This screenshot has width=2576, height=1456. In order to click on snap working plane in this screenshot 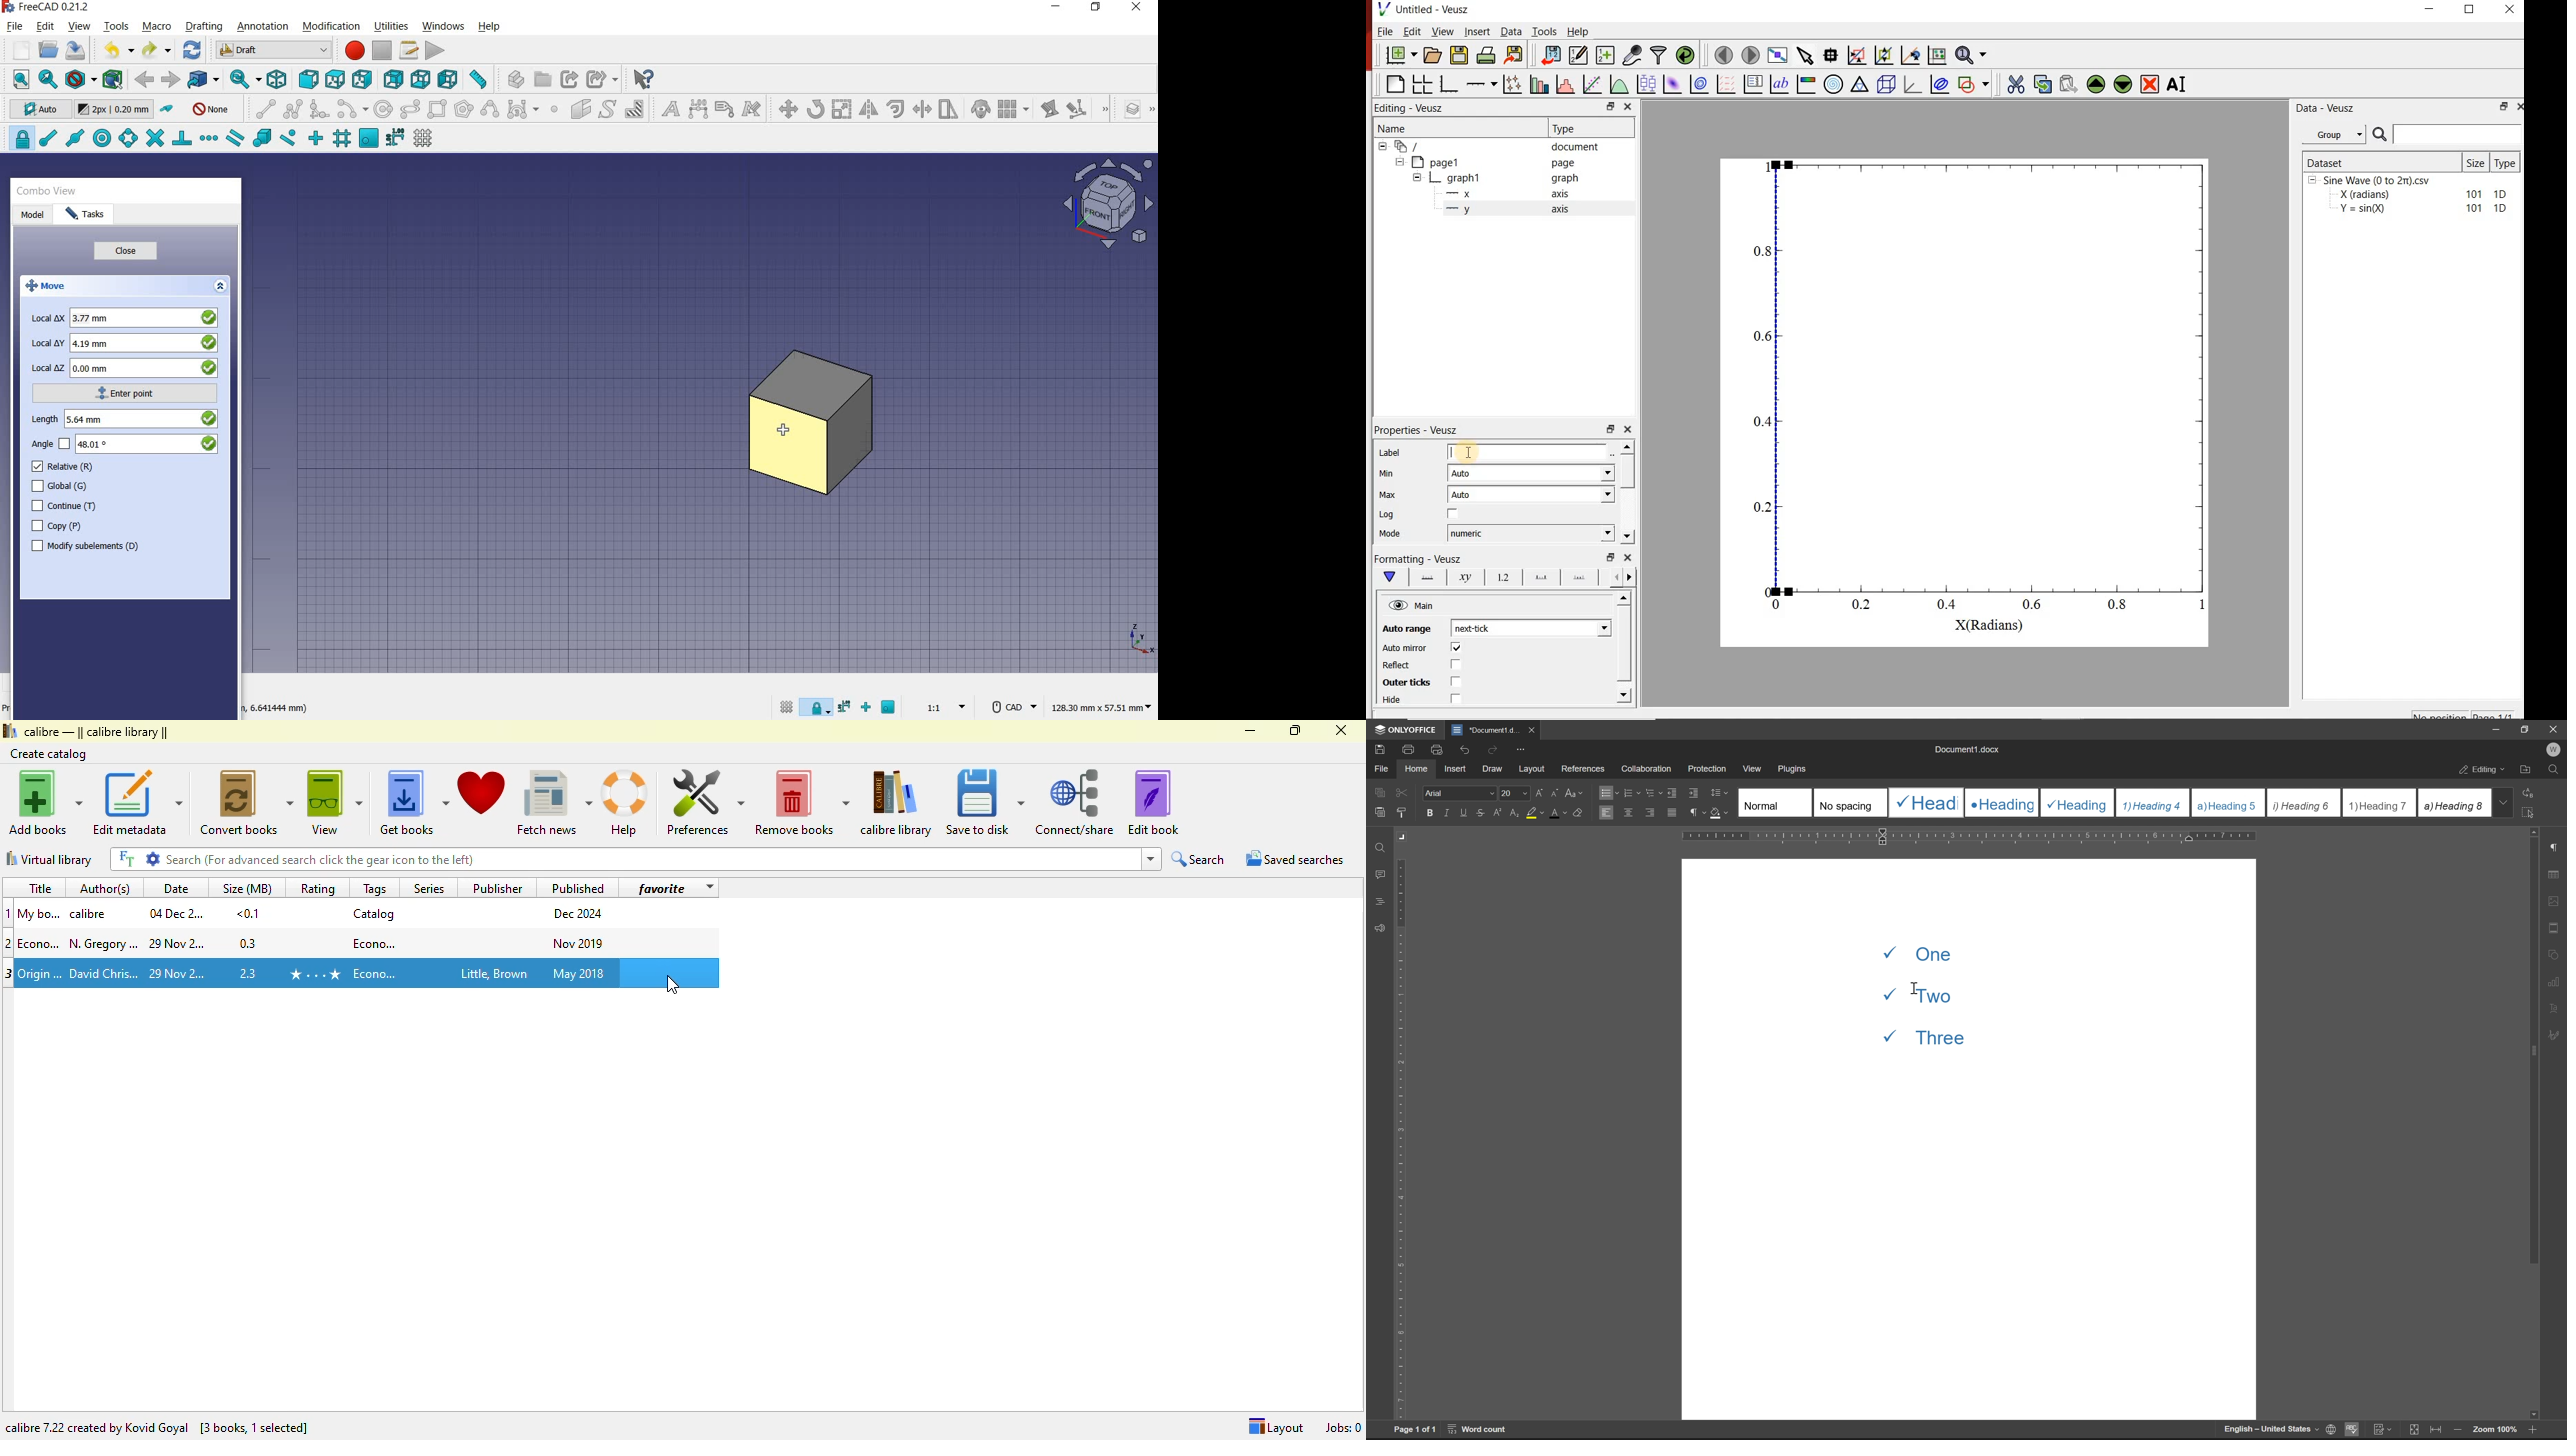, I will do `click(890, 708)`.